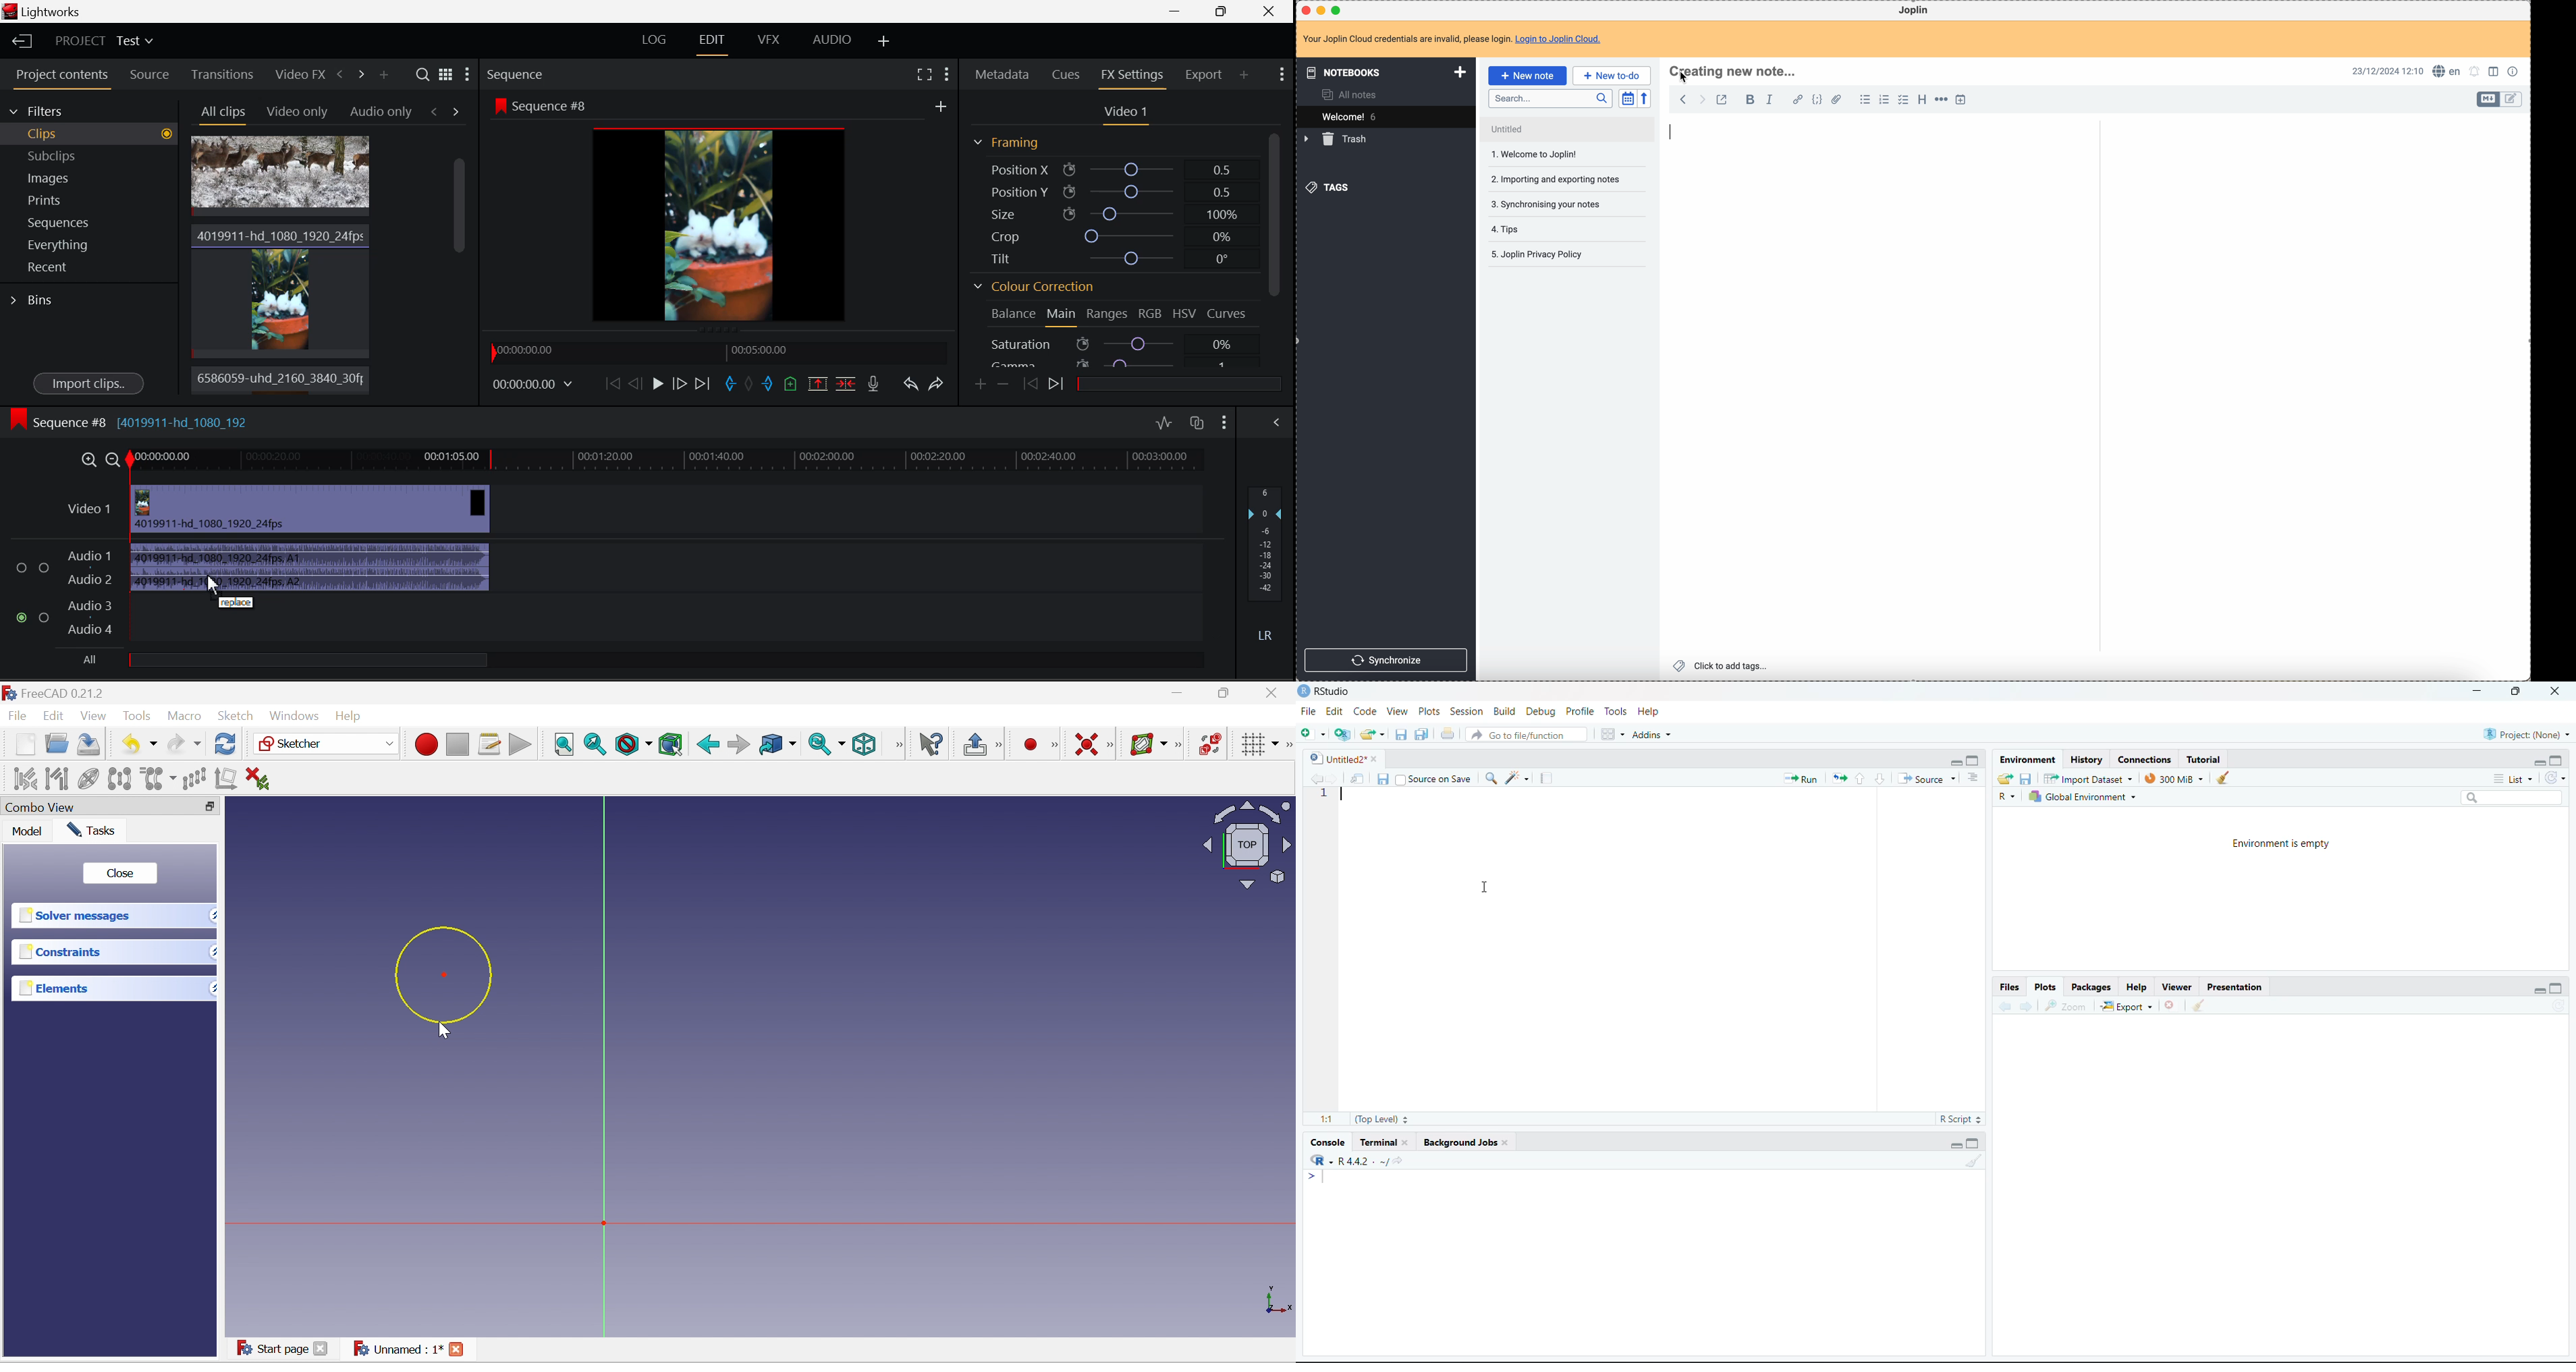 The image size is (2576, 1372). What do you see at coordinates (2526, 733) in the screenshot?
I see ` Project: (None) ` at bounding box center [2526, 733].